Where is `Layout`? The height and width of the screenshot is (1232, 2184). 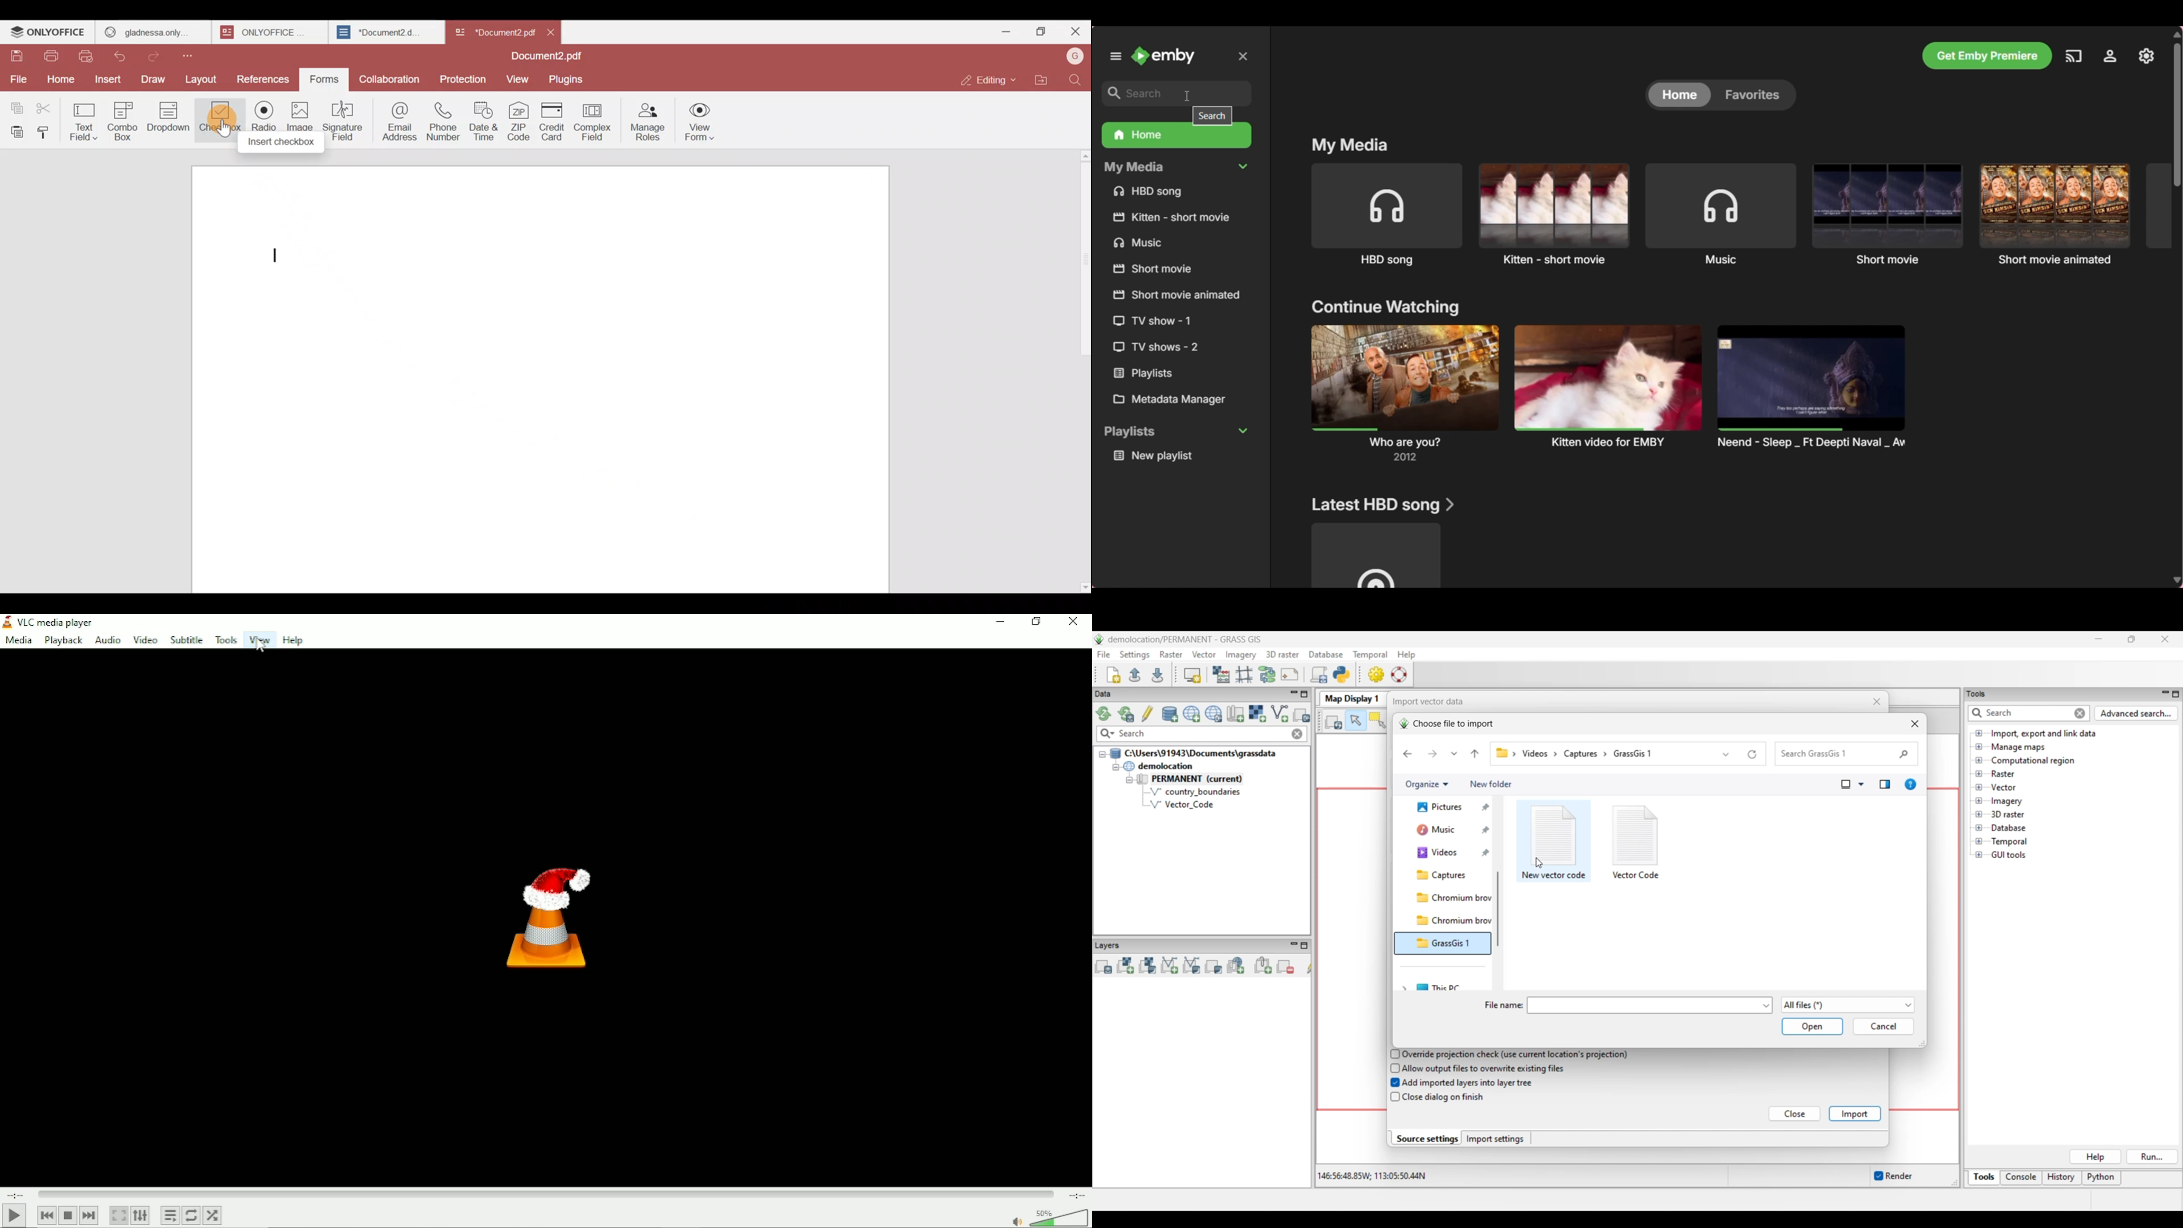
Layout is located at coordinates (206, 78).